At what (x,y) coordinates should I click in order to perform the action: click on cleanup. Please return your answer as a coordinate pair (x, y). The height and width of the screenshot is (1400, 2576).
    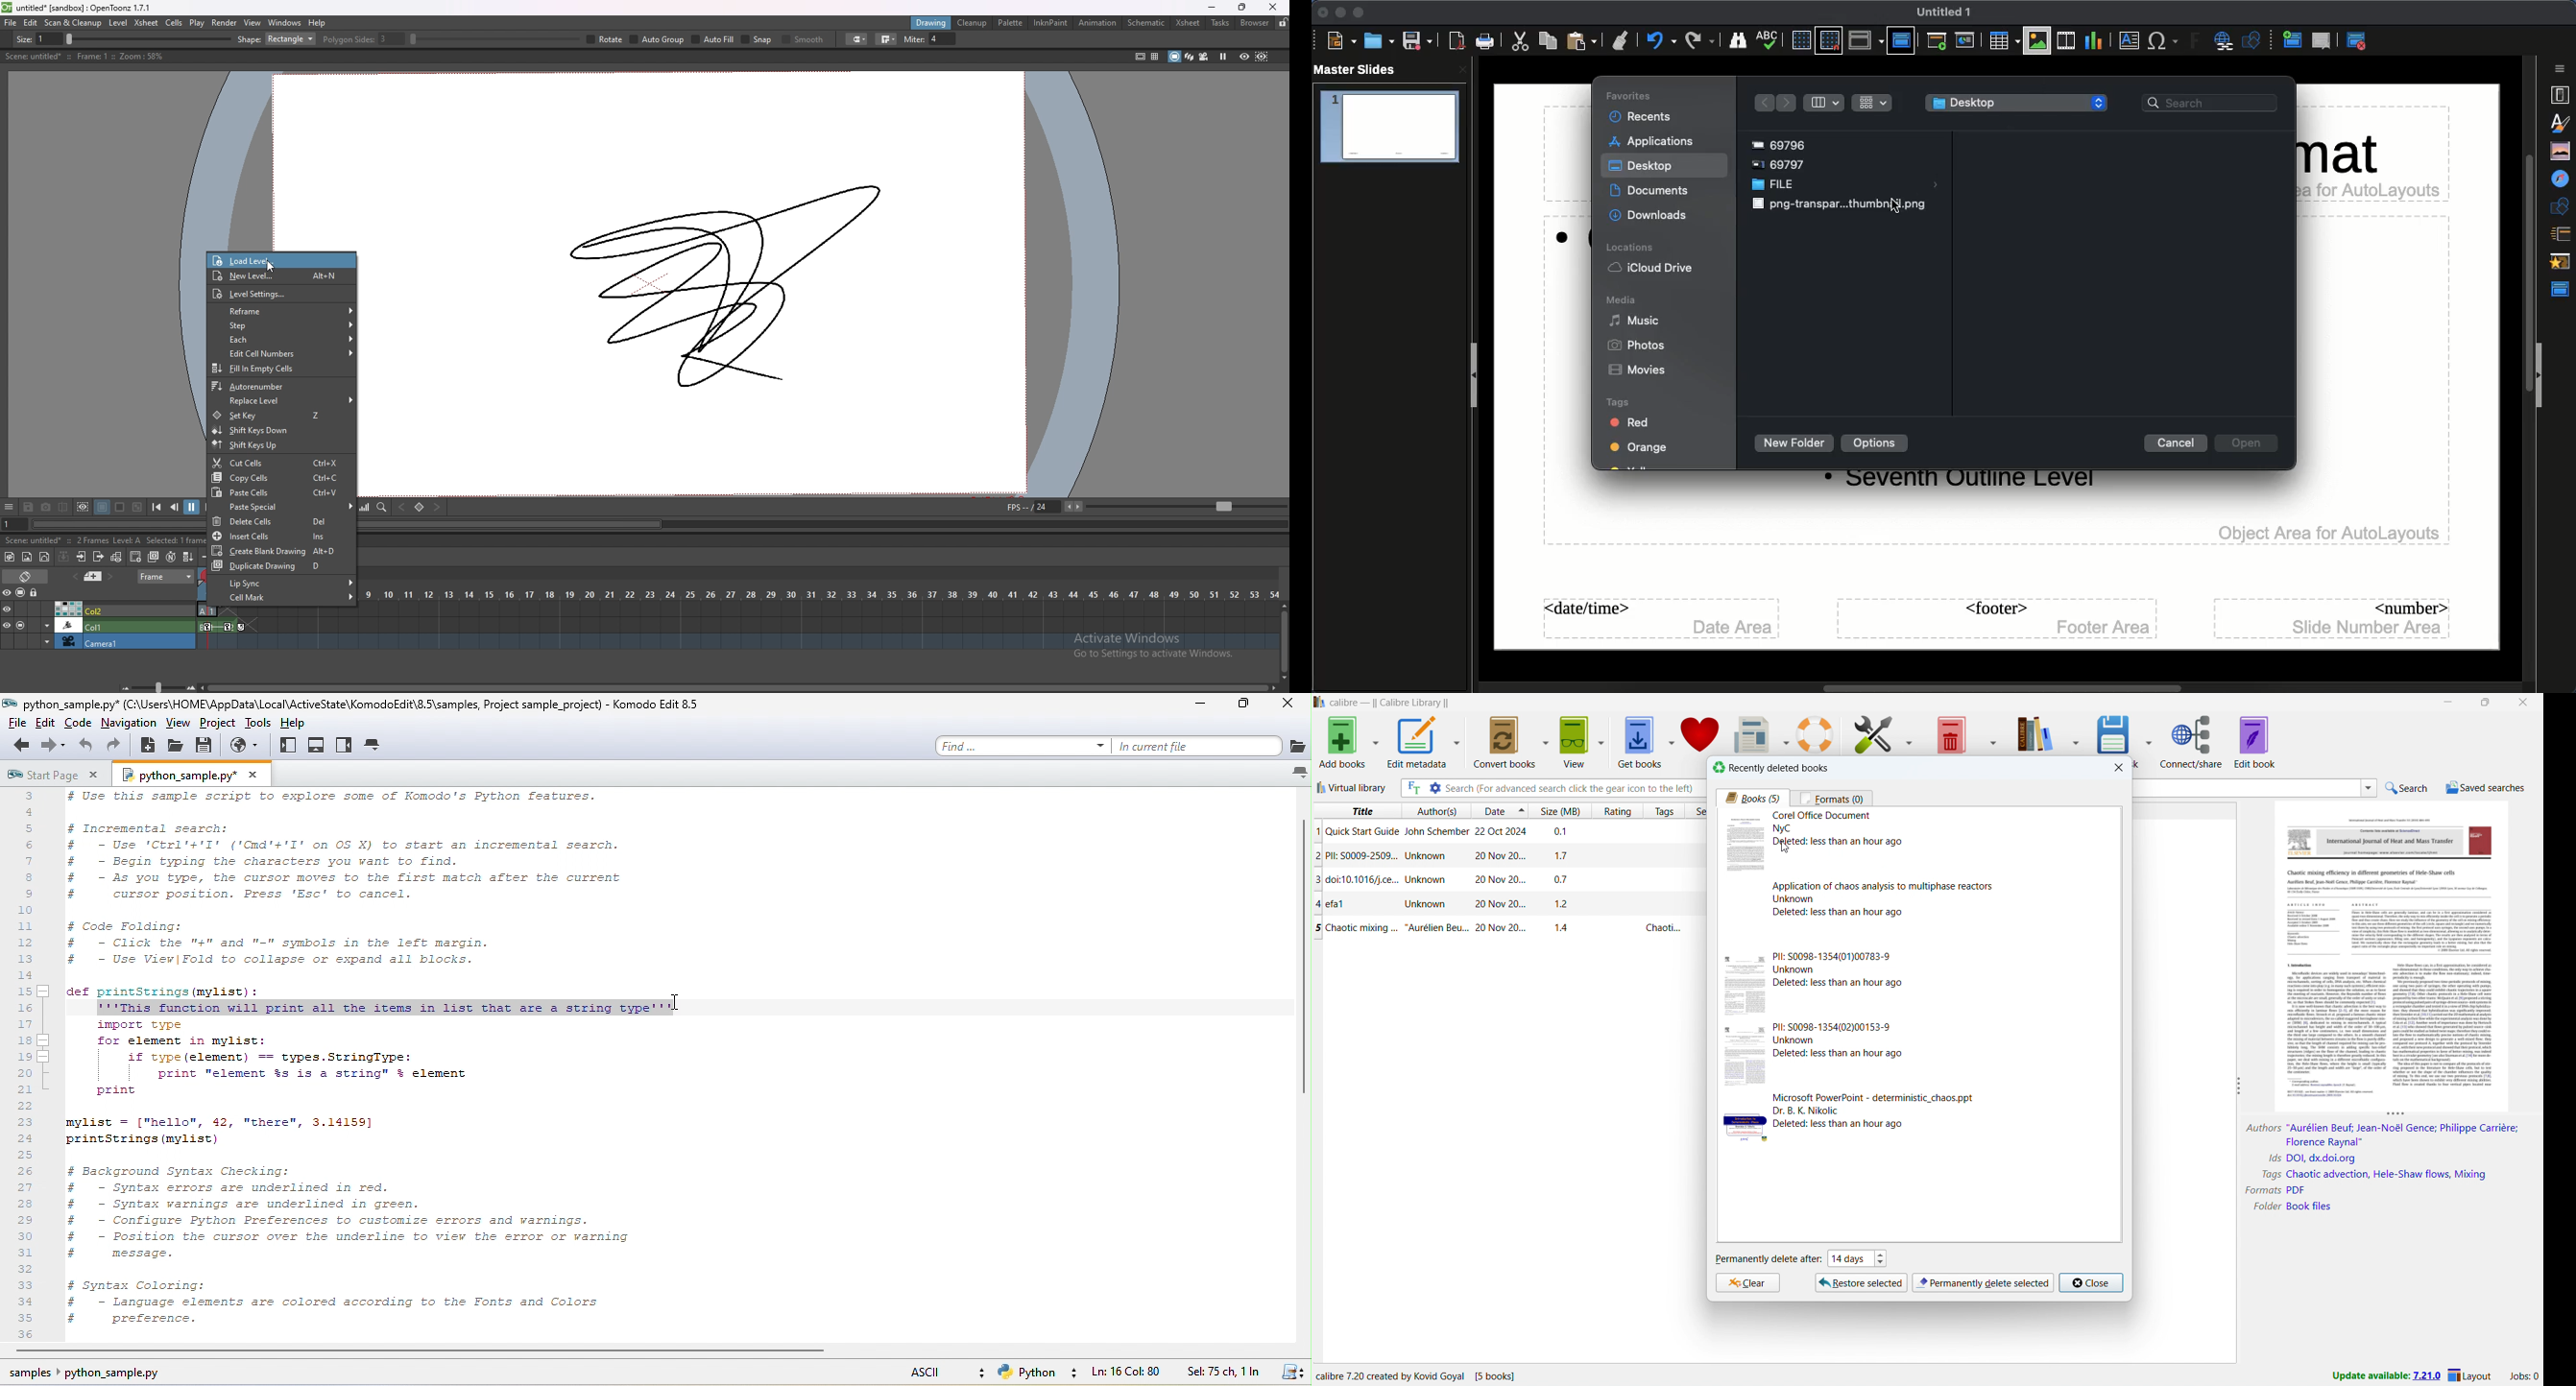
    Looking at the image, I should click on (972, 23).